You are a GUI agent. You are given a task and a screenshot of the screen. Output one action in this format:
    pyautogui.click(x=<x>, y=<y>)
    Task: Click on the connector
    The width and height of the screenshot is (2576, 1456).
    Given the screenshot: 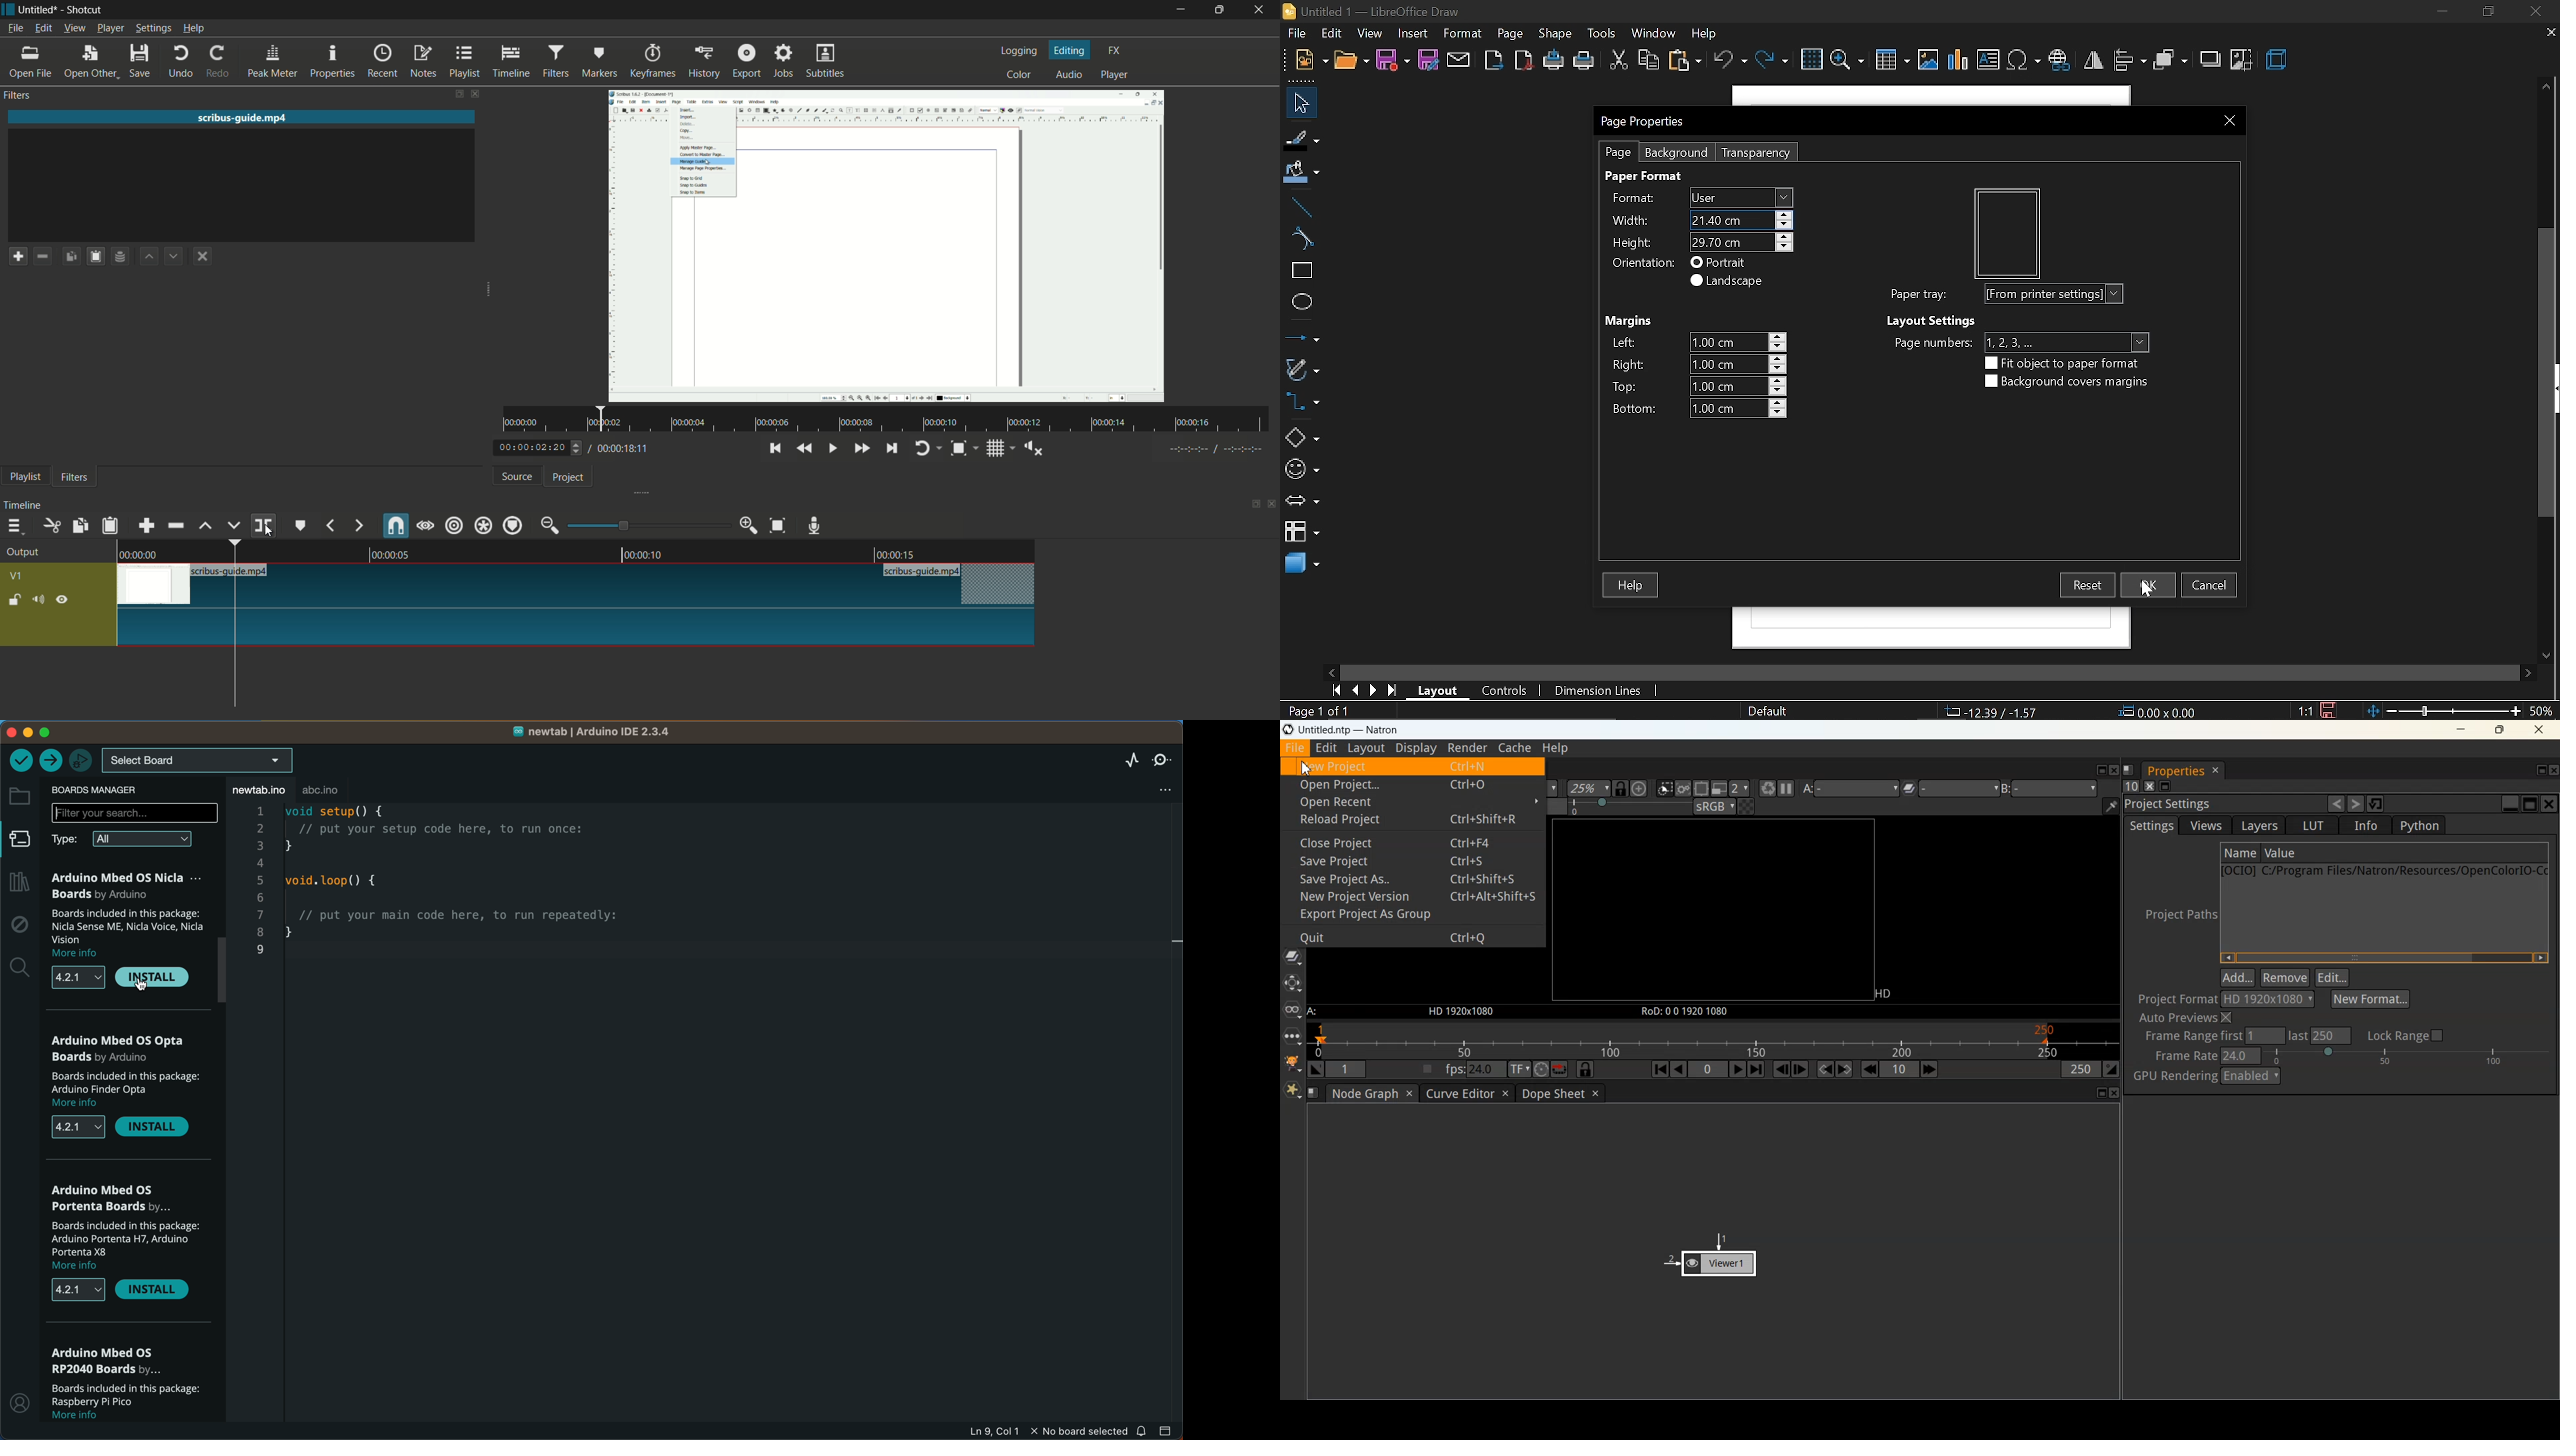 What is the action you would take?
    pyautogui.click(x=1303, y=406)
    